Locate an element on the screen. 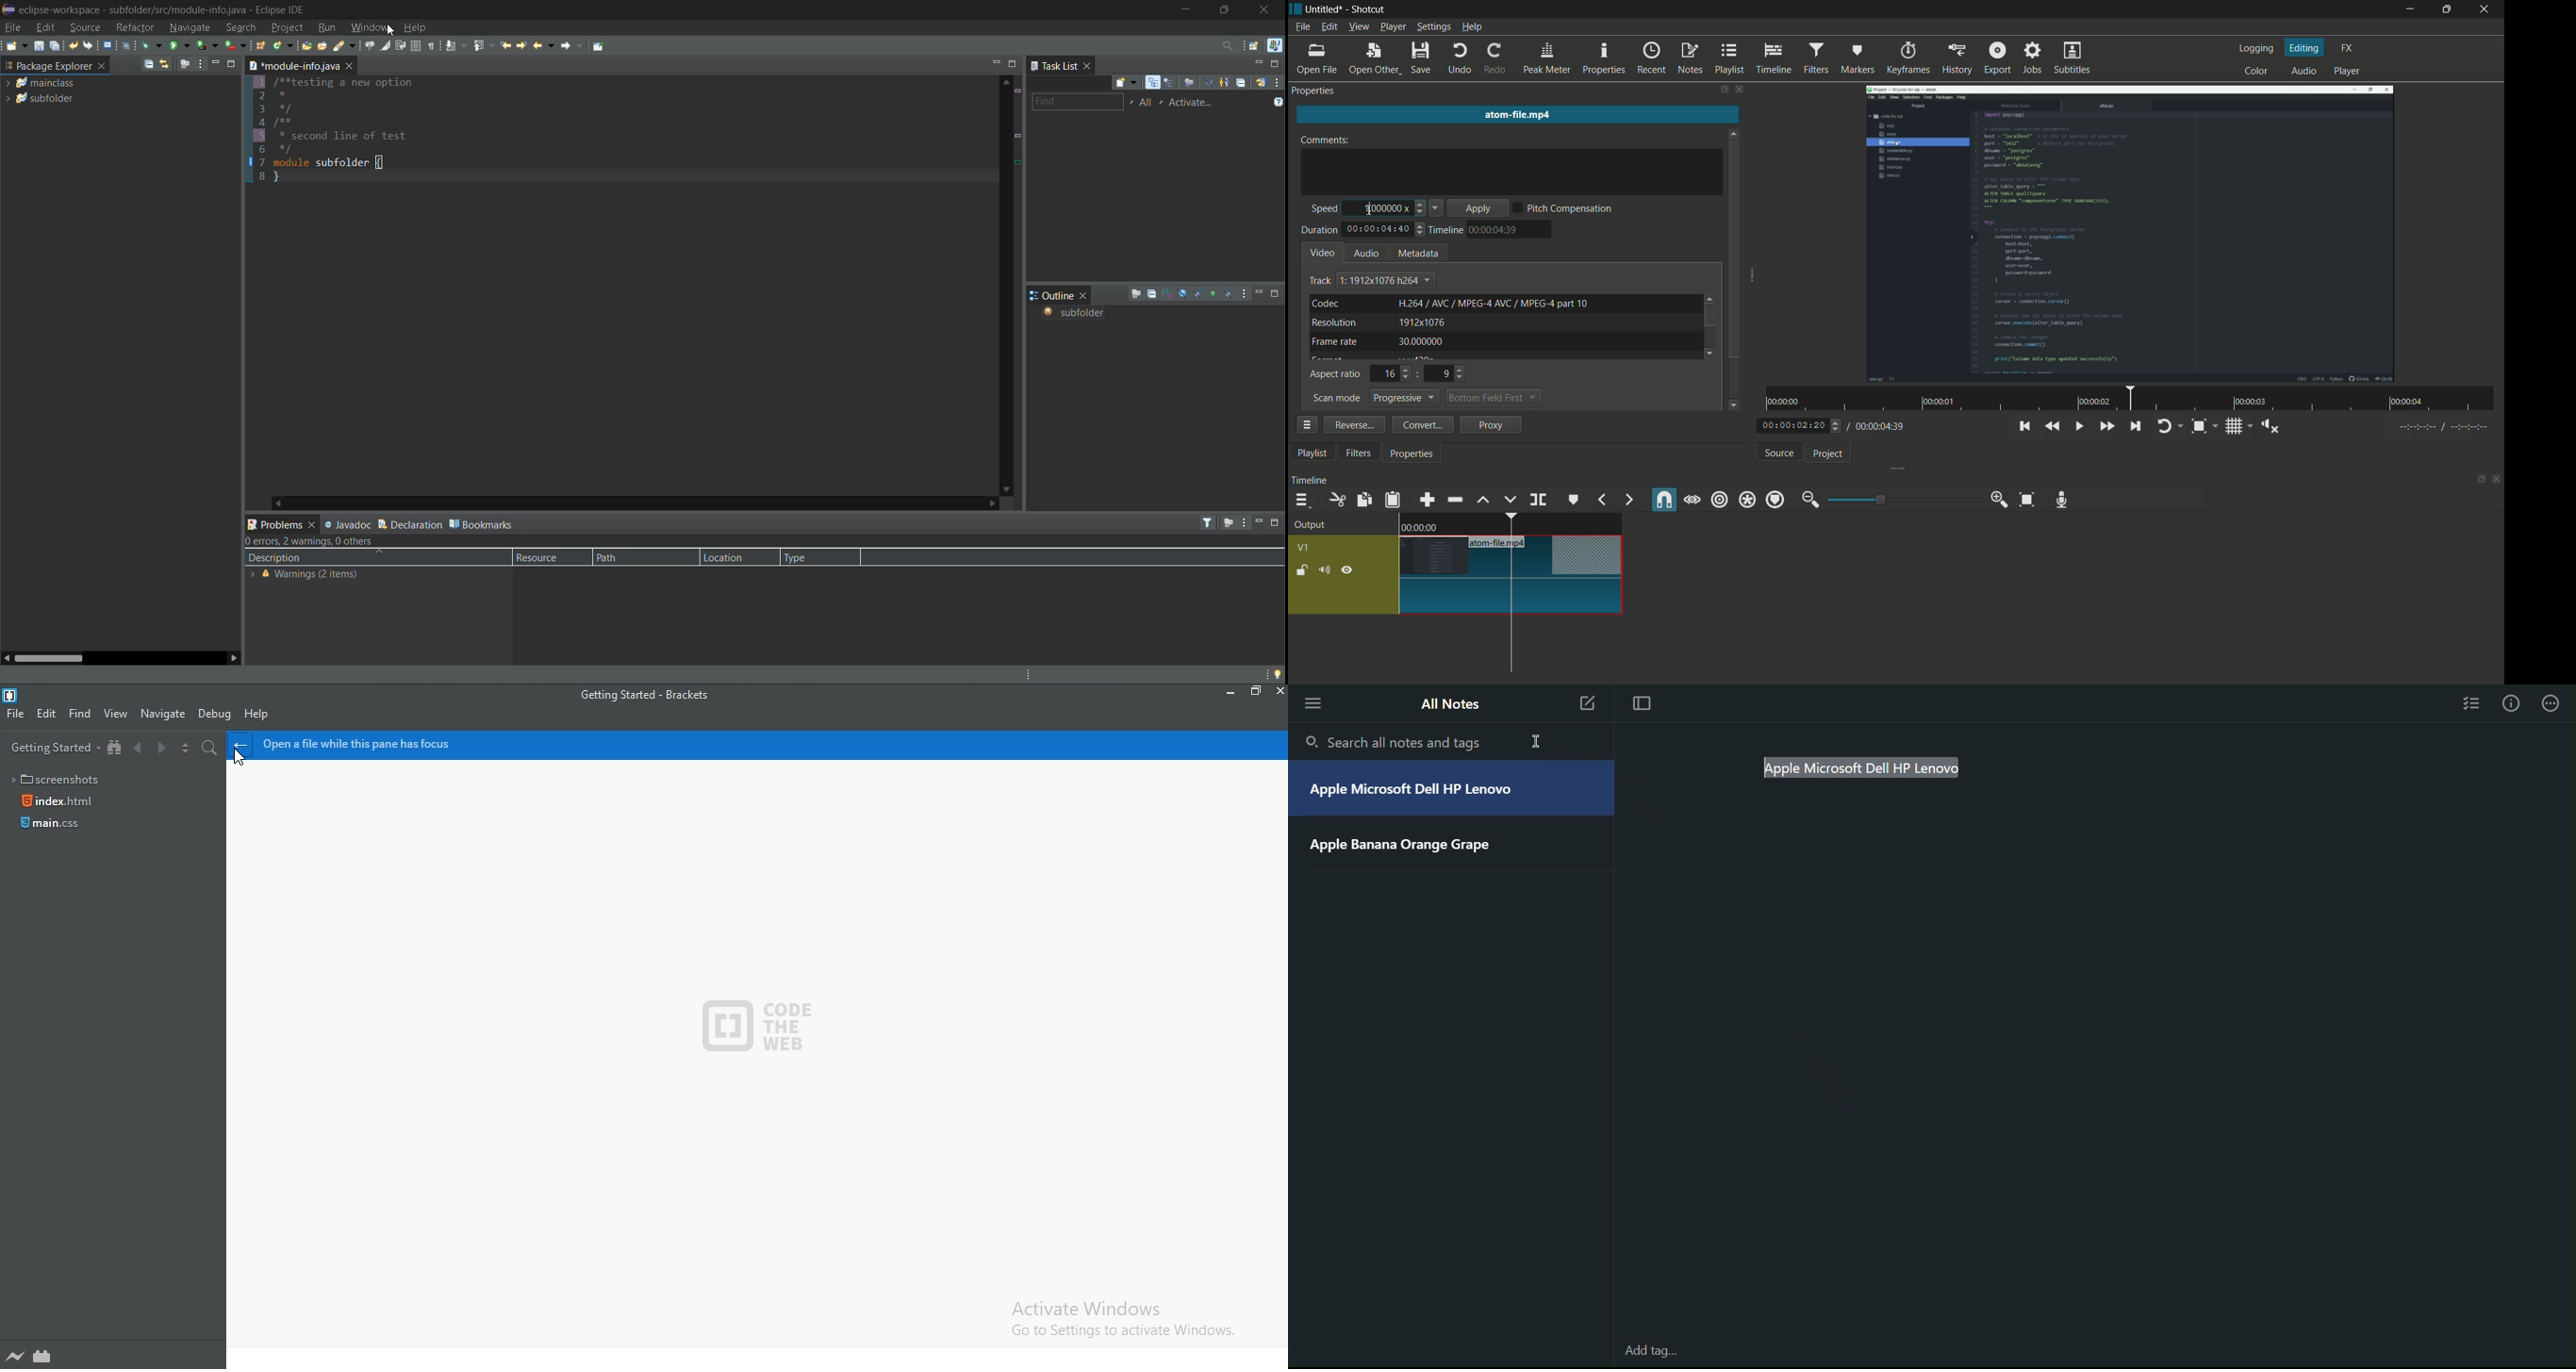  java is located at coordinates (1275, 44).